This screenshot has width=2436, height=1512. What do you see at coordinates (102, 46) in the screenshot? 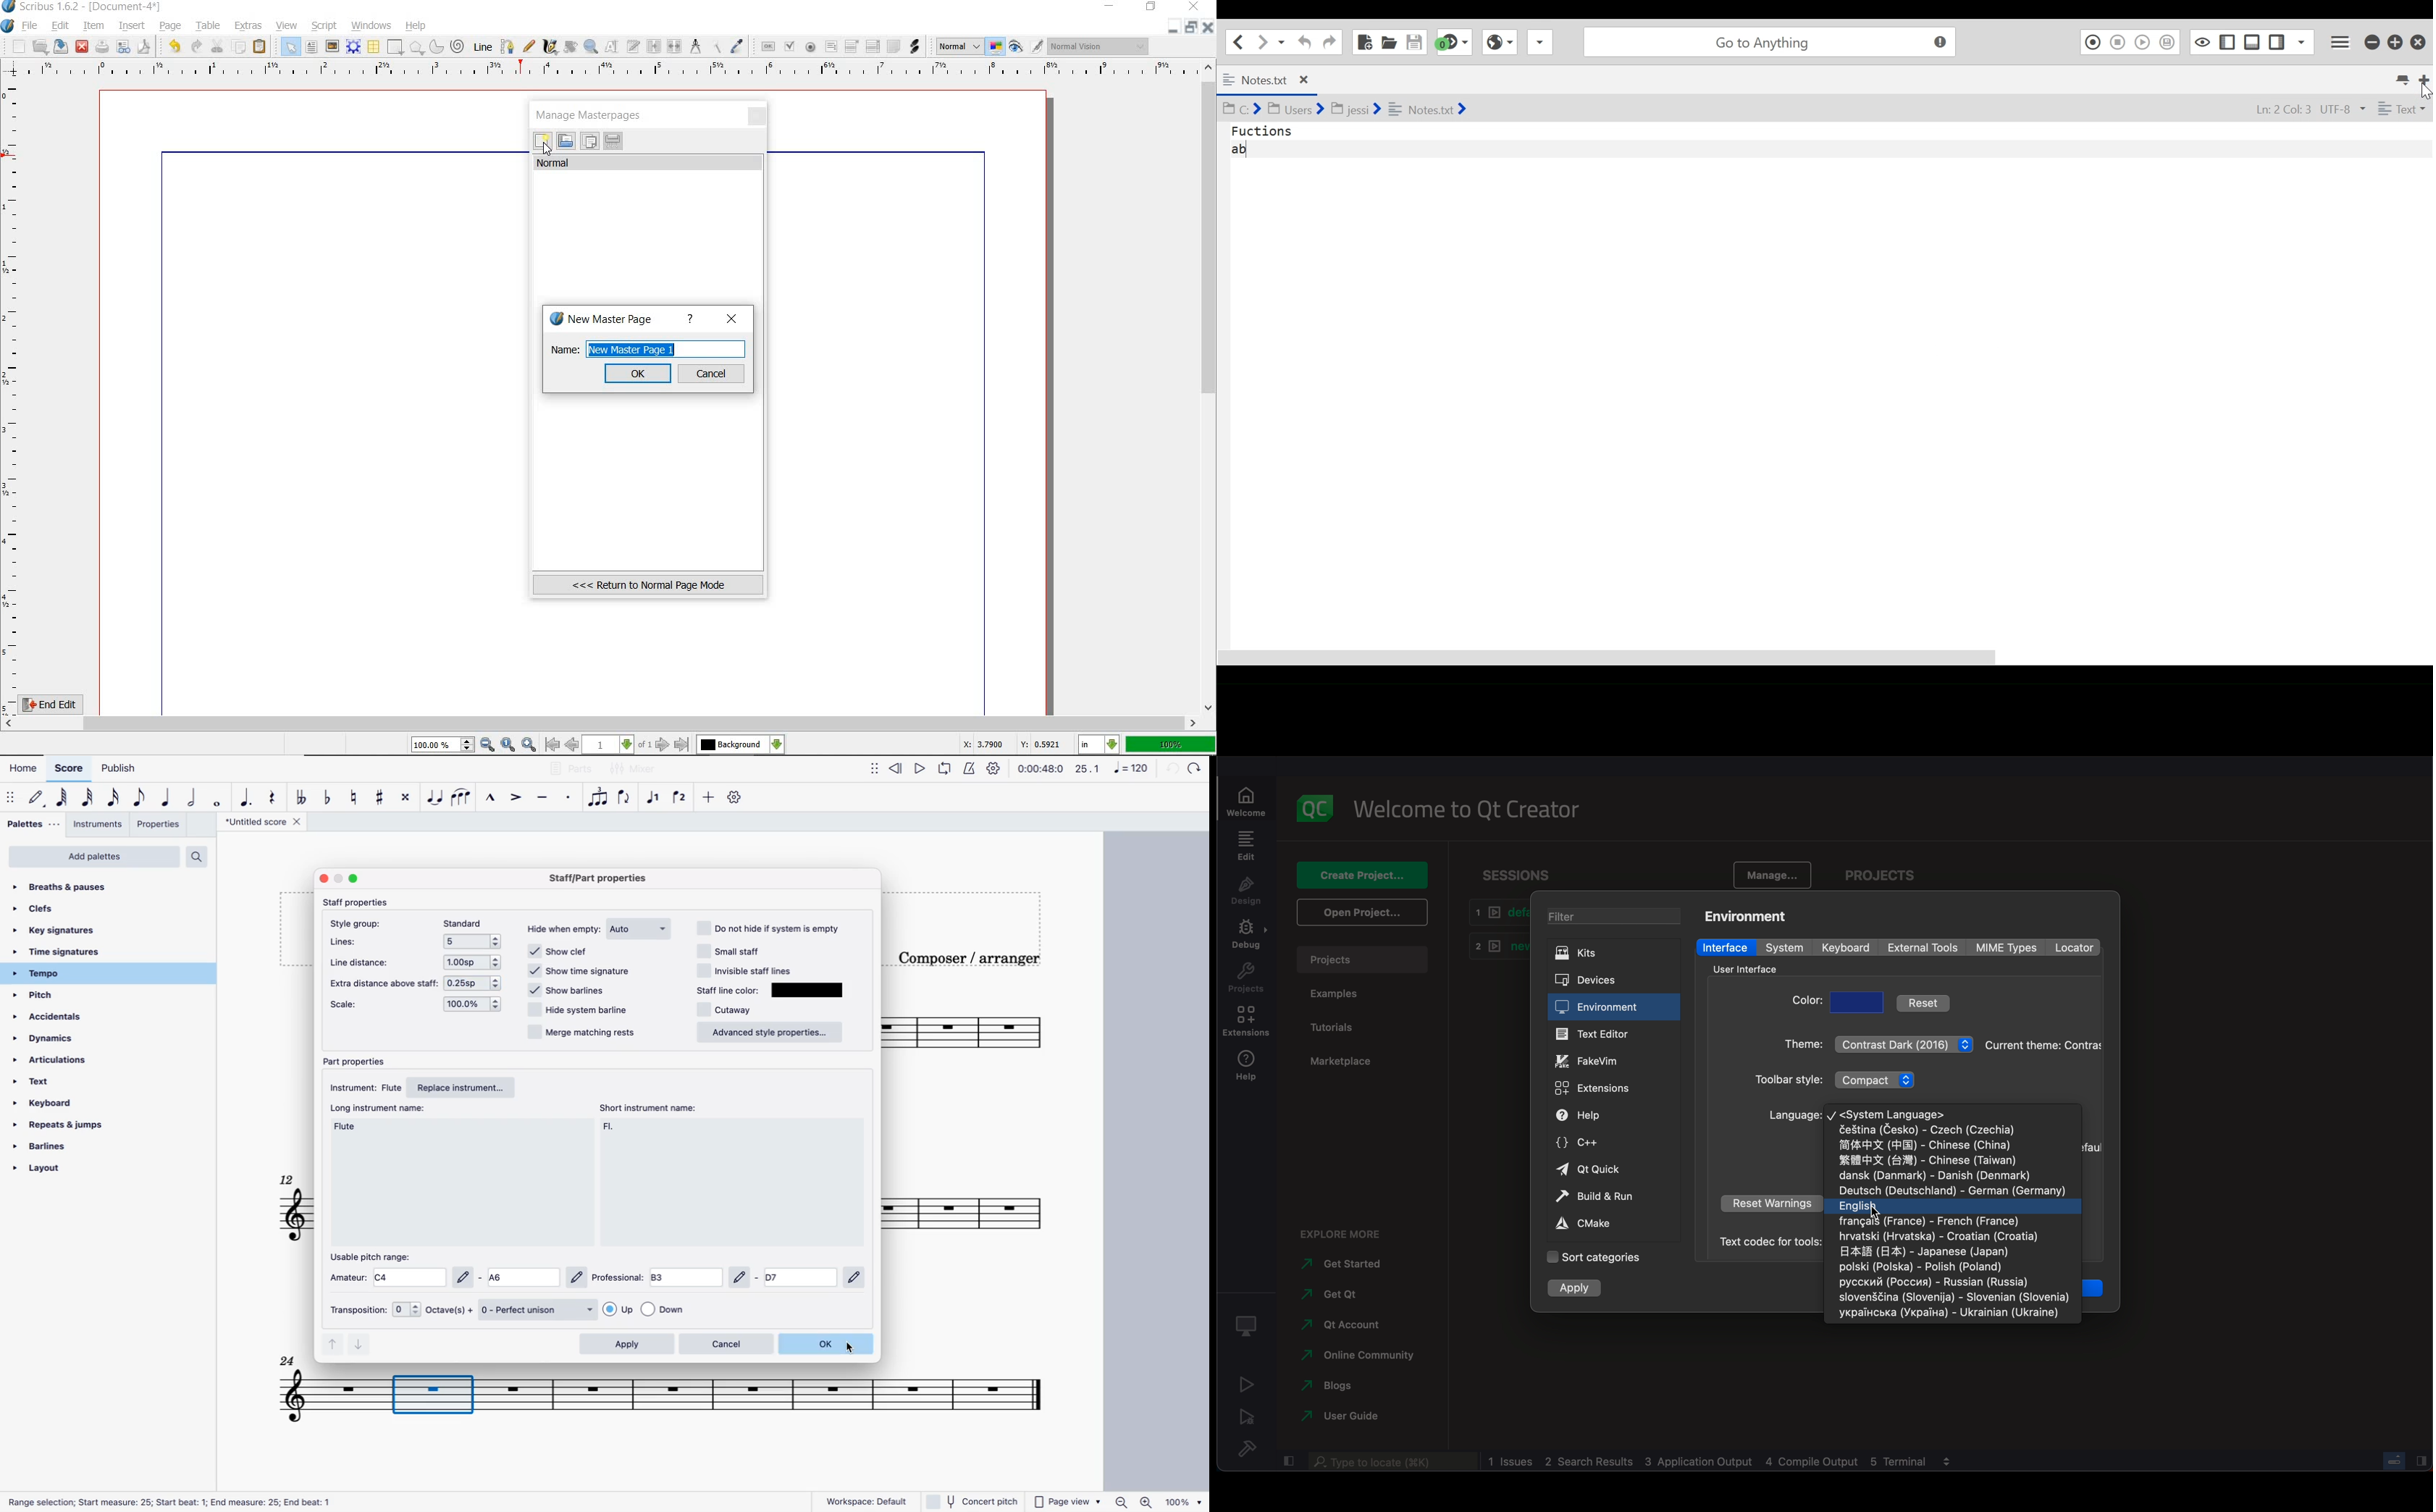
I see `print` at bounding box center [102, 46].